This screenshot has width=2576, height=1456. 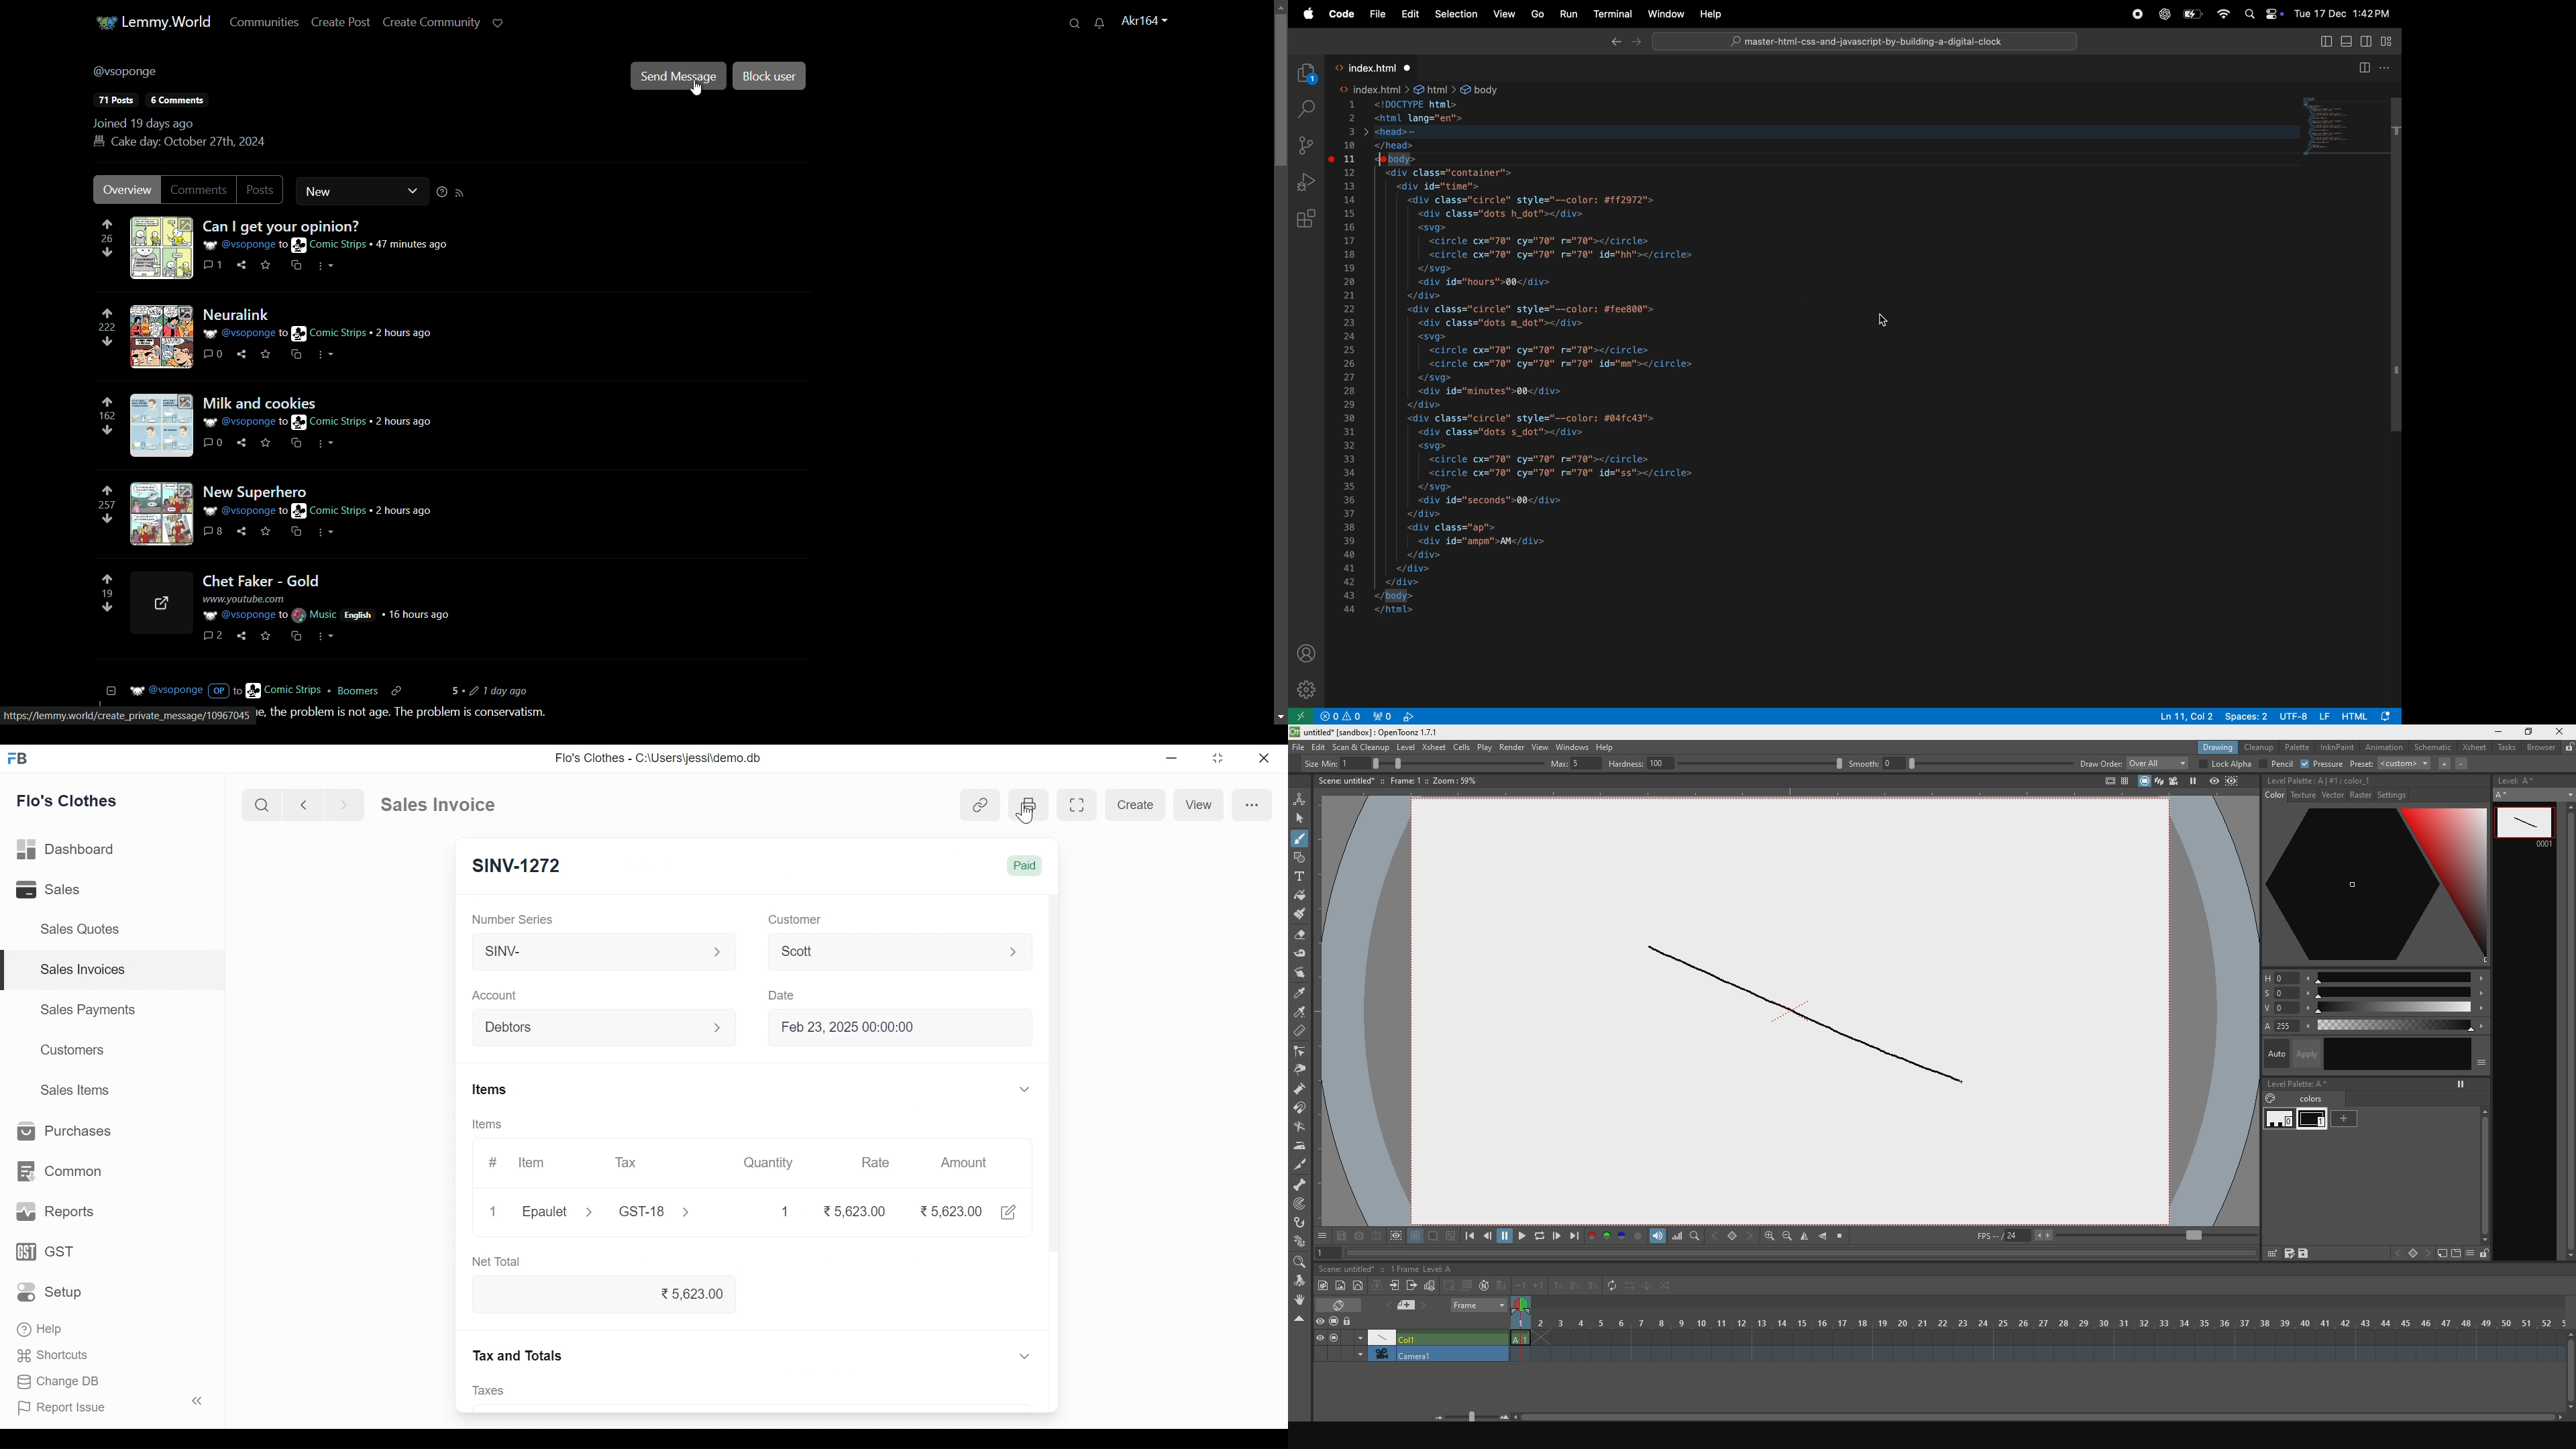 What do you see at coordinates (492, 1212) in the screenshot?
I see `1` at bounding box center [492, 1212].